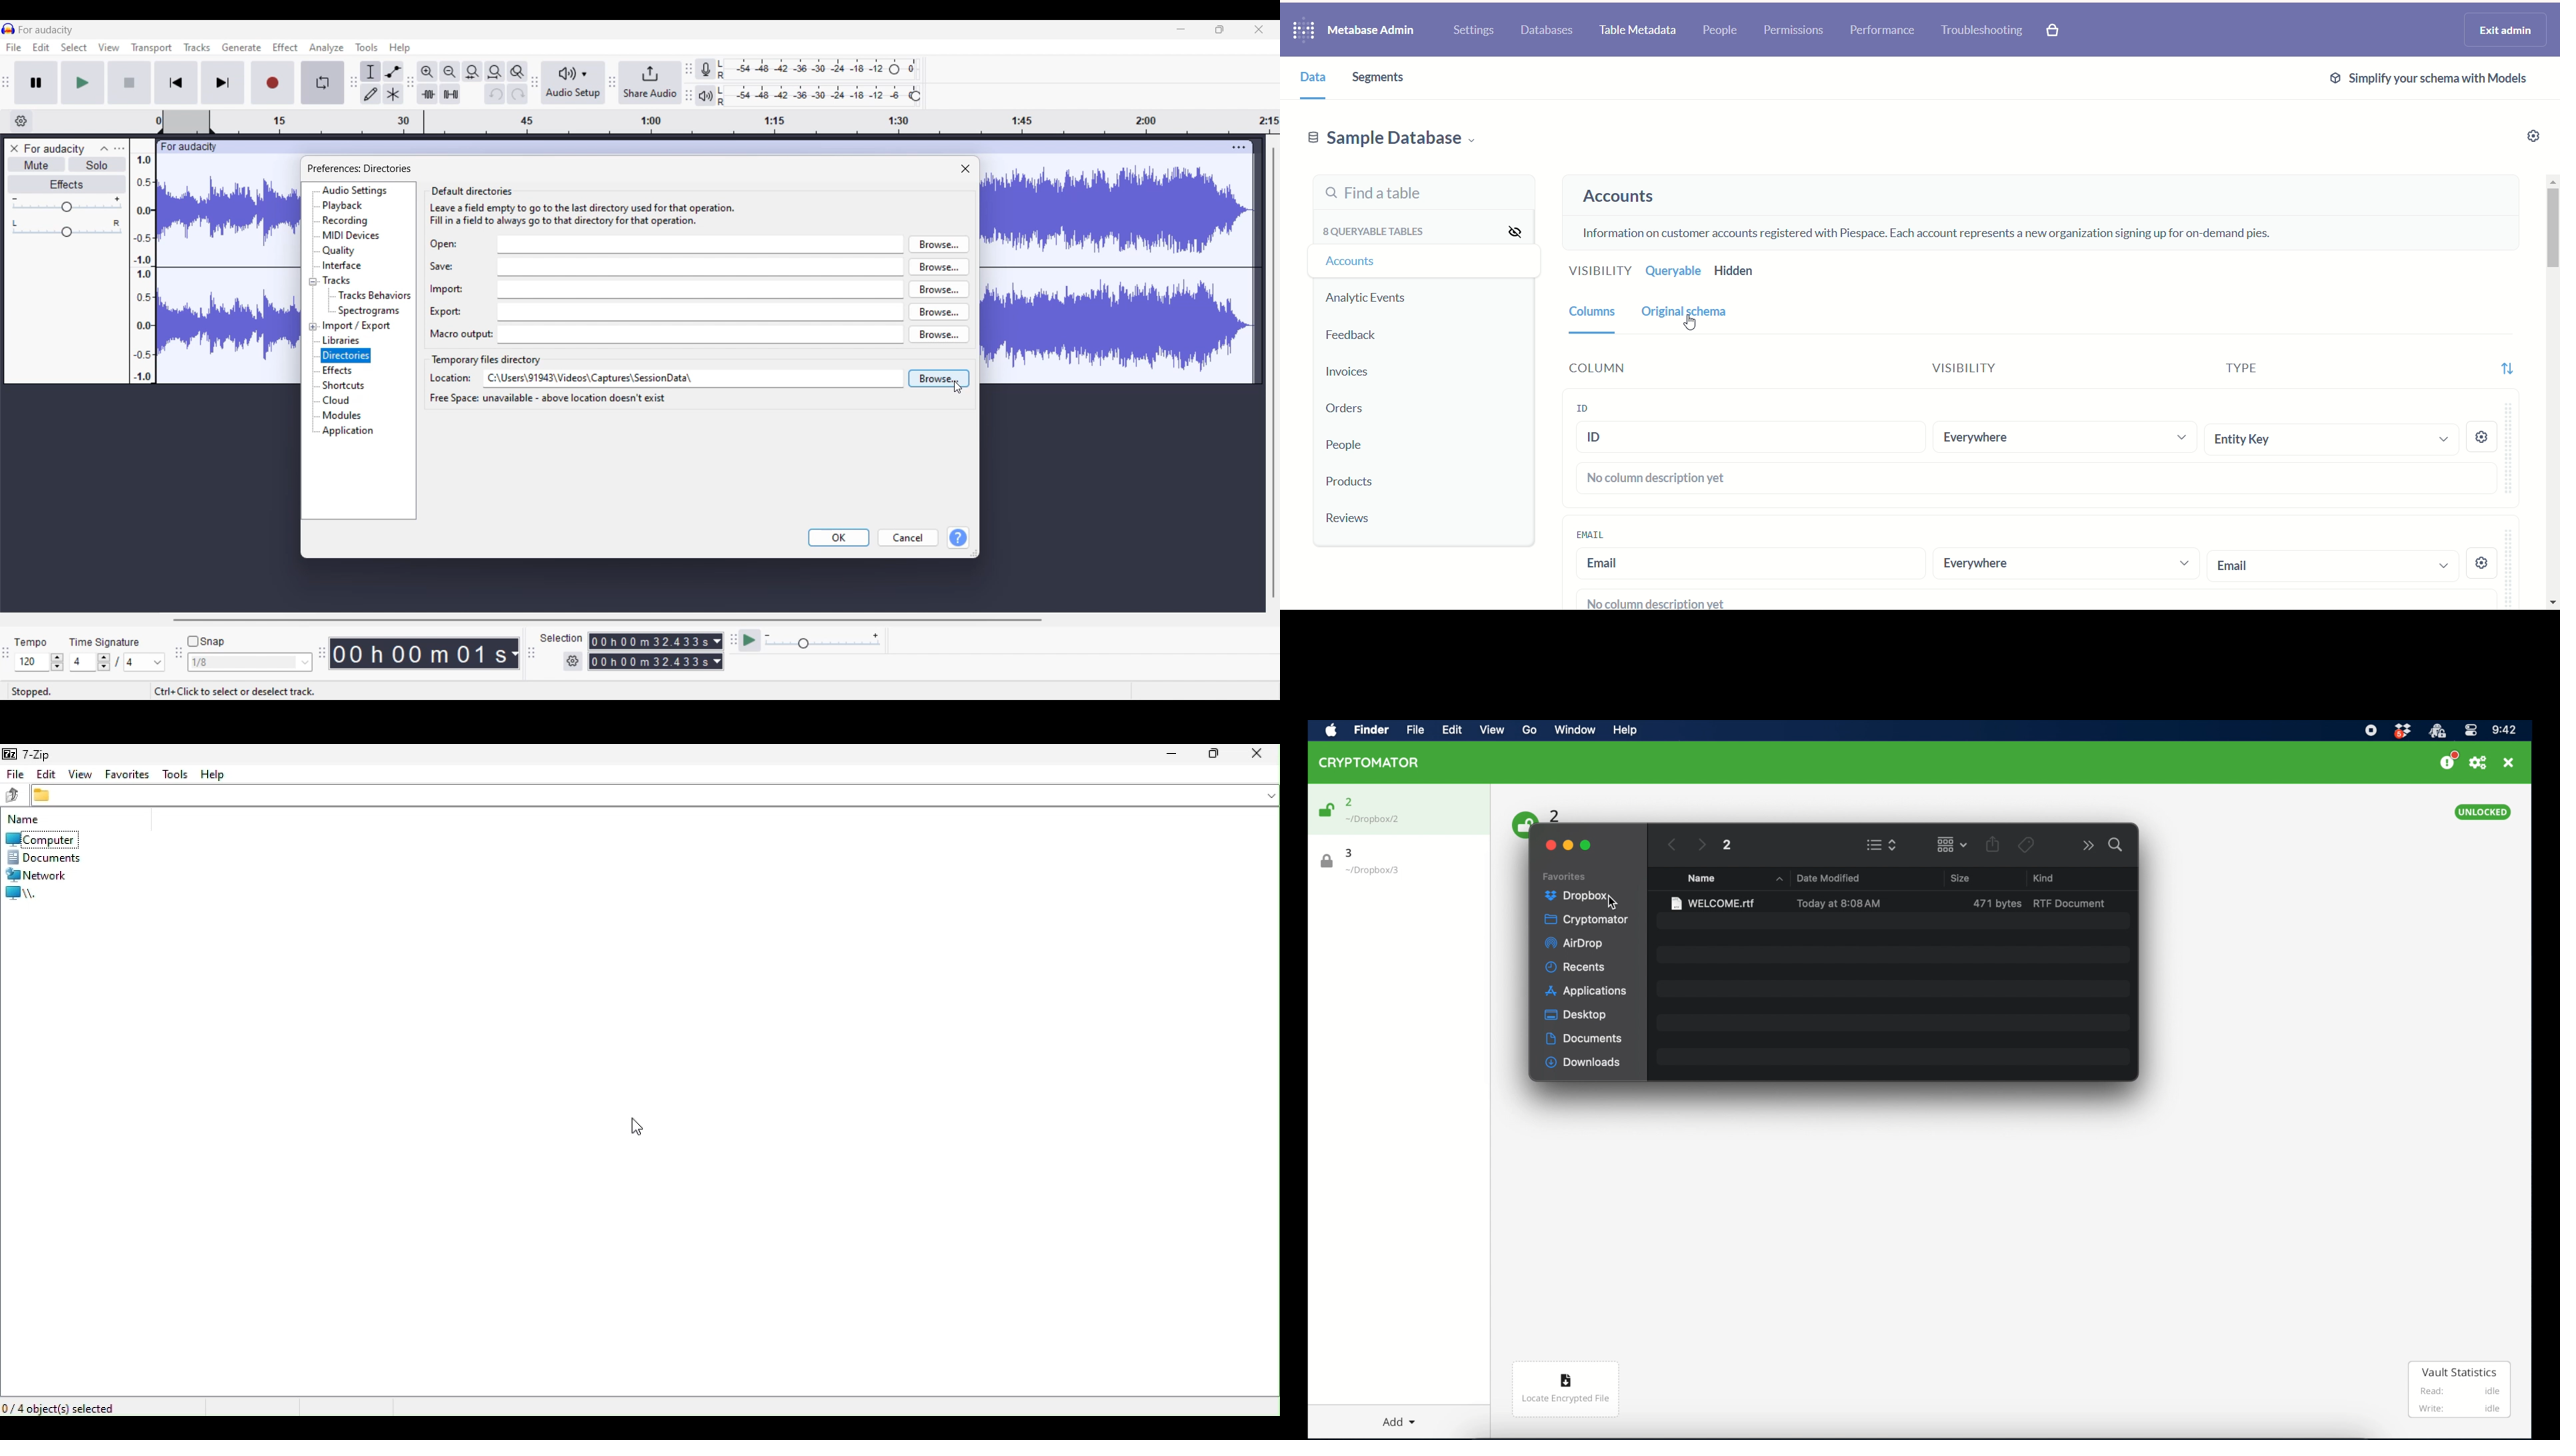 The width and height of the screenshot is (2576, 1456). I want to click on Effect menu, so click(285, 47).